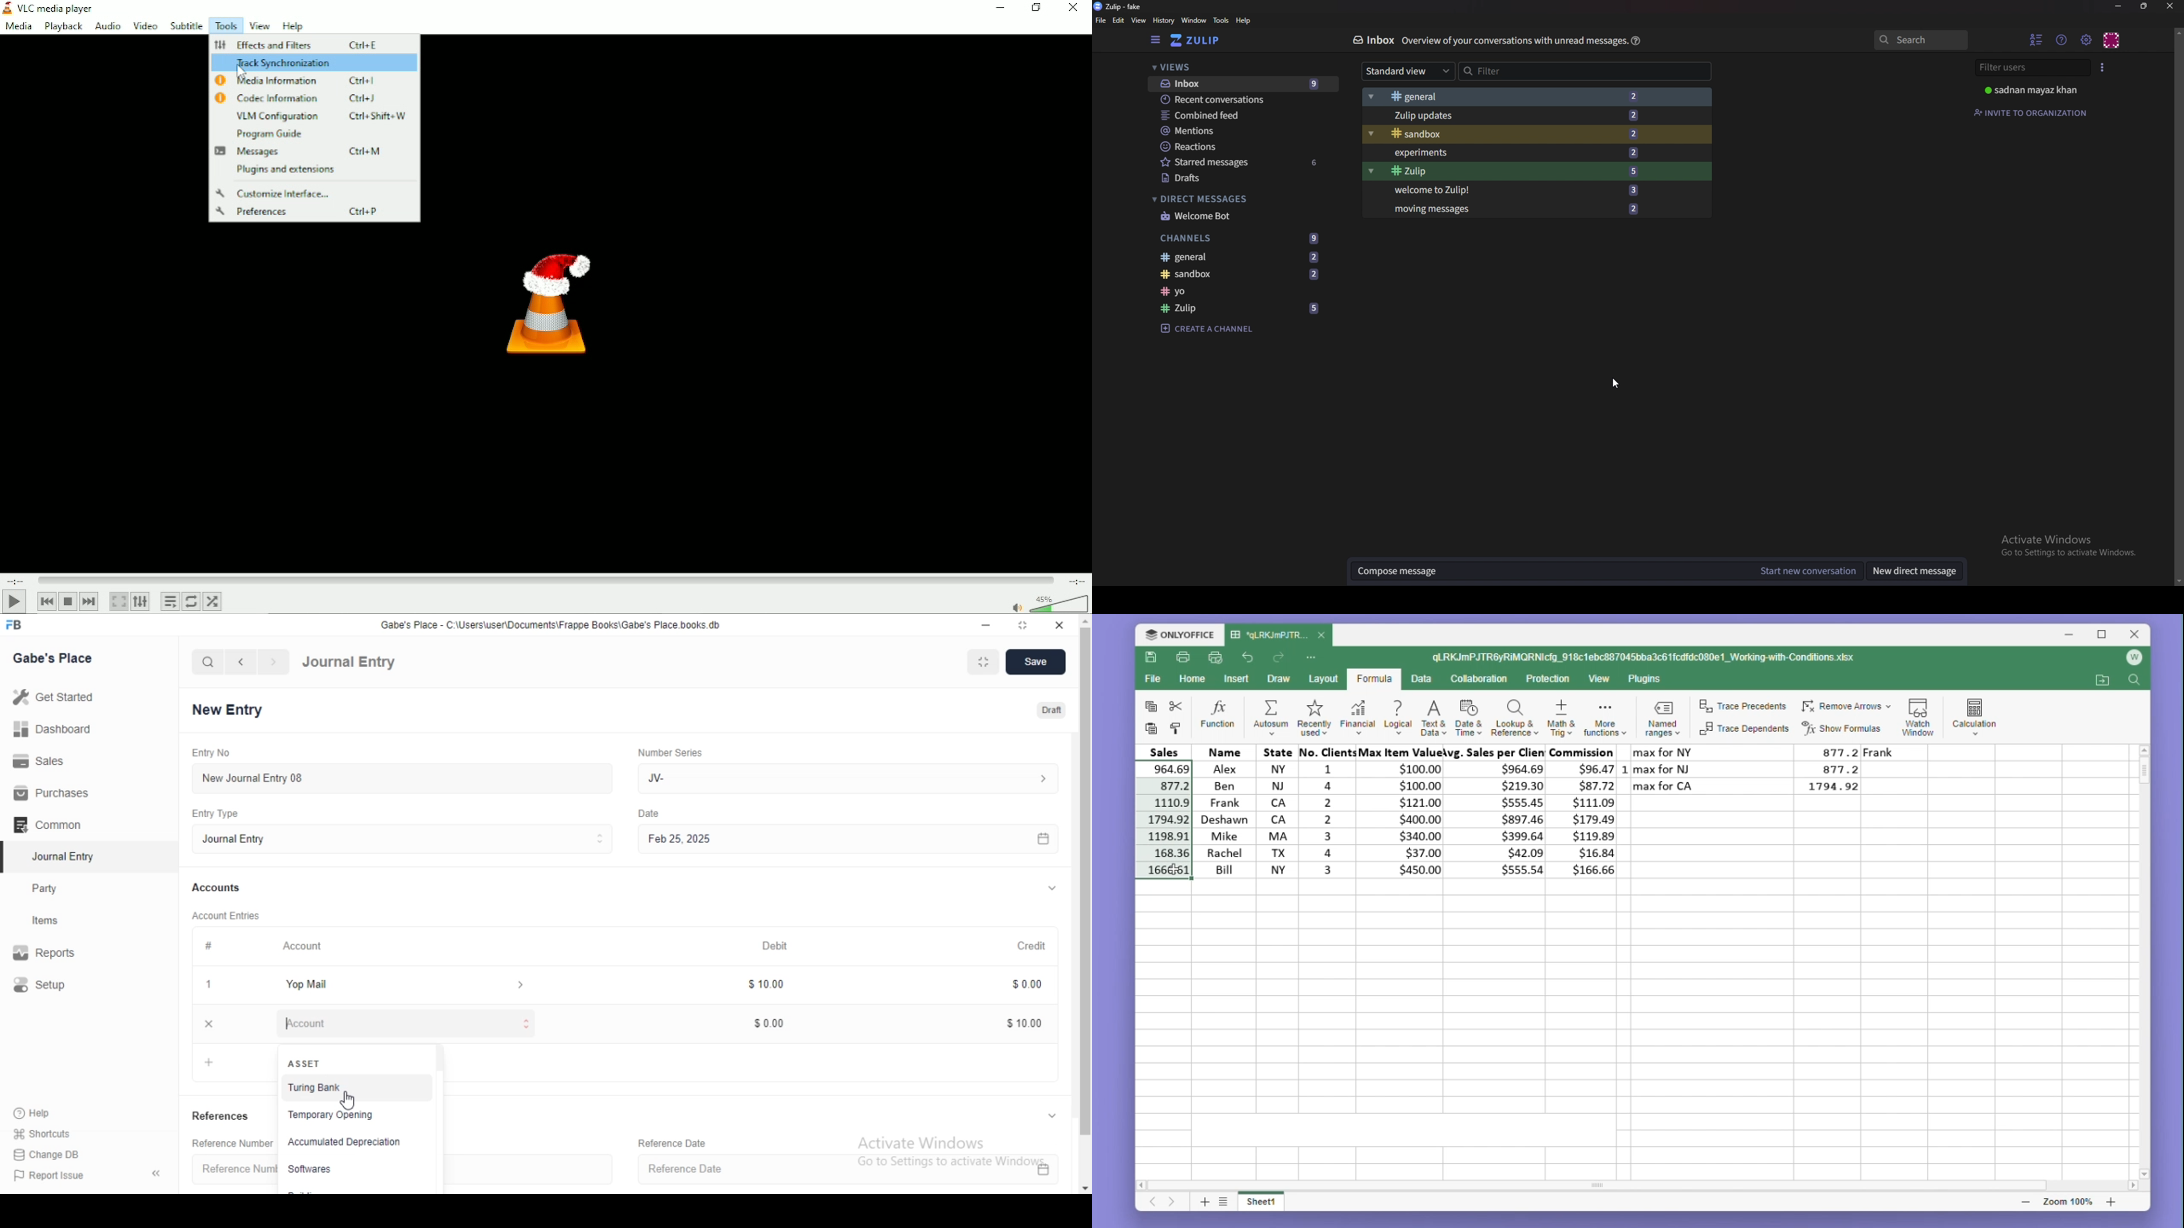 The image size is (2184, 1232). Describe the element at coordinates (49, 762) in the screenshot. I see `Sales` at that location.